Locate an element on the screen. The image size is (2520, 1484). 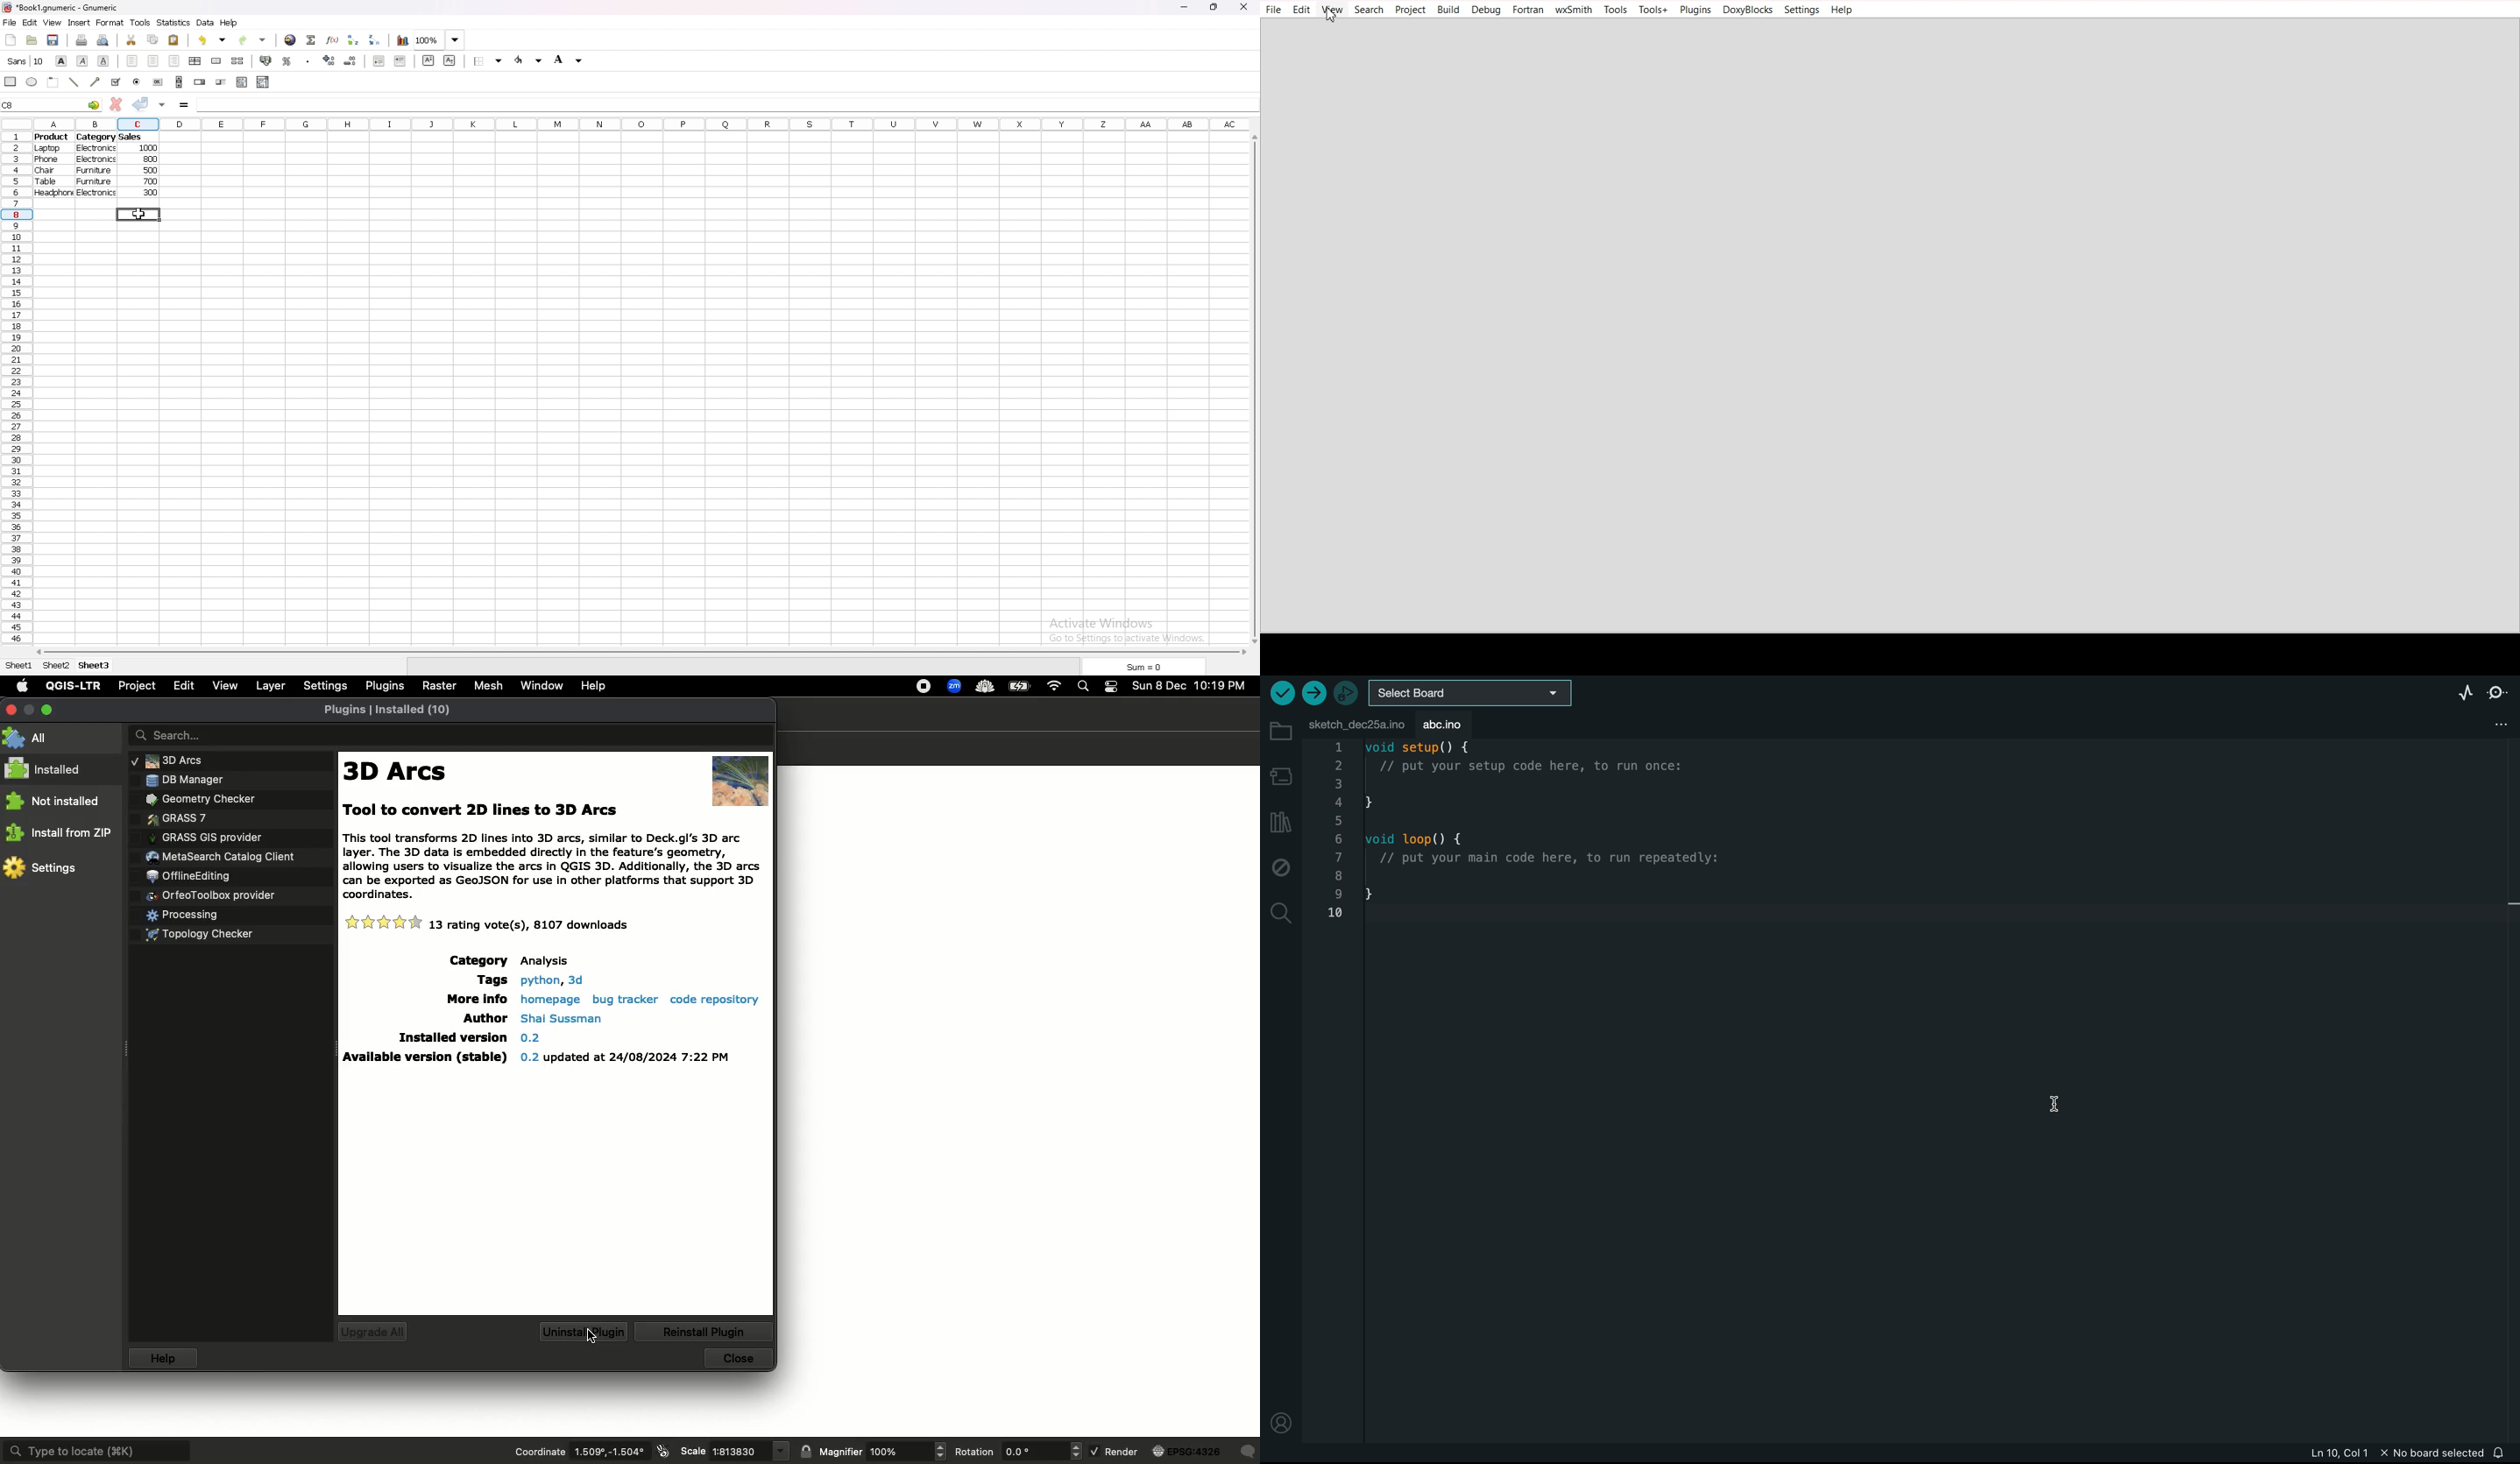
Reinstall plugins is located at coordinates (704, 1332).